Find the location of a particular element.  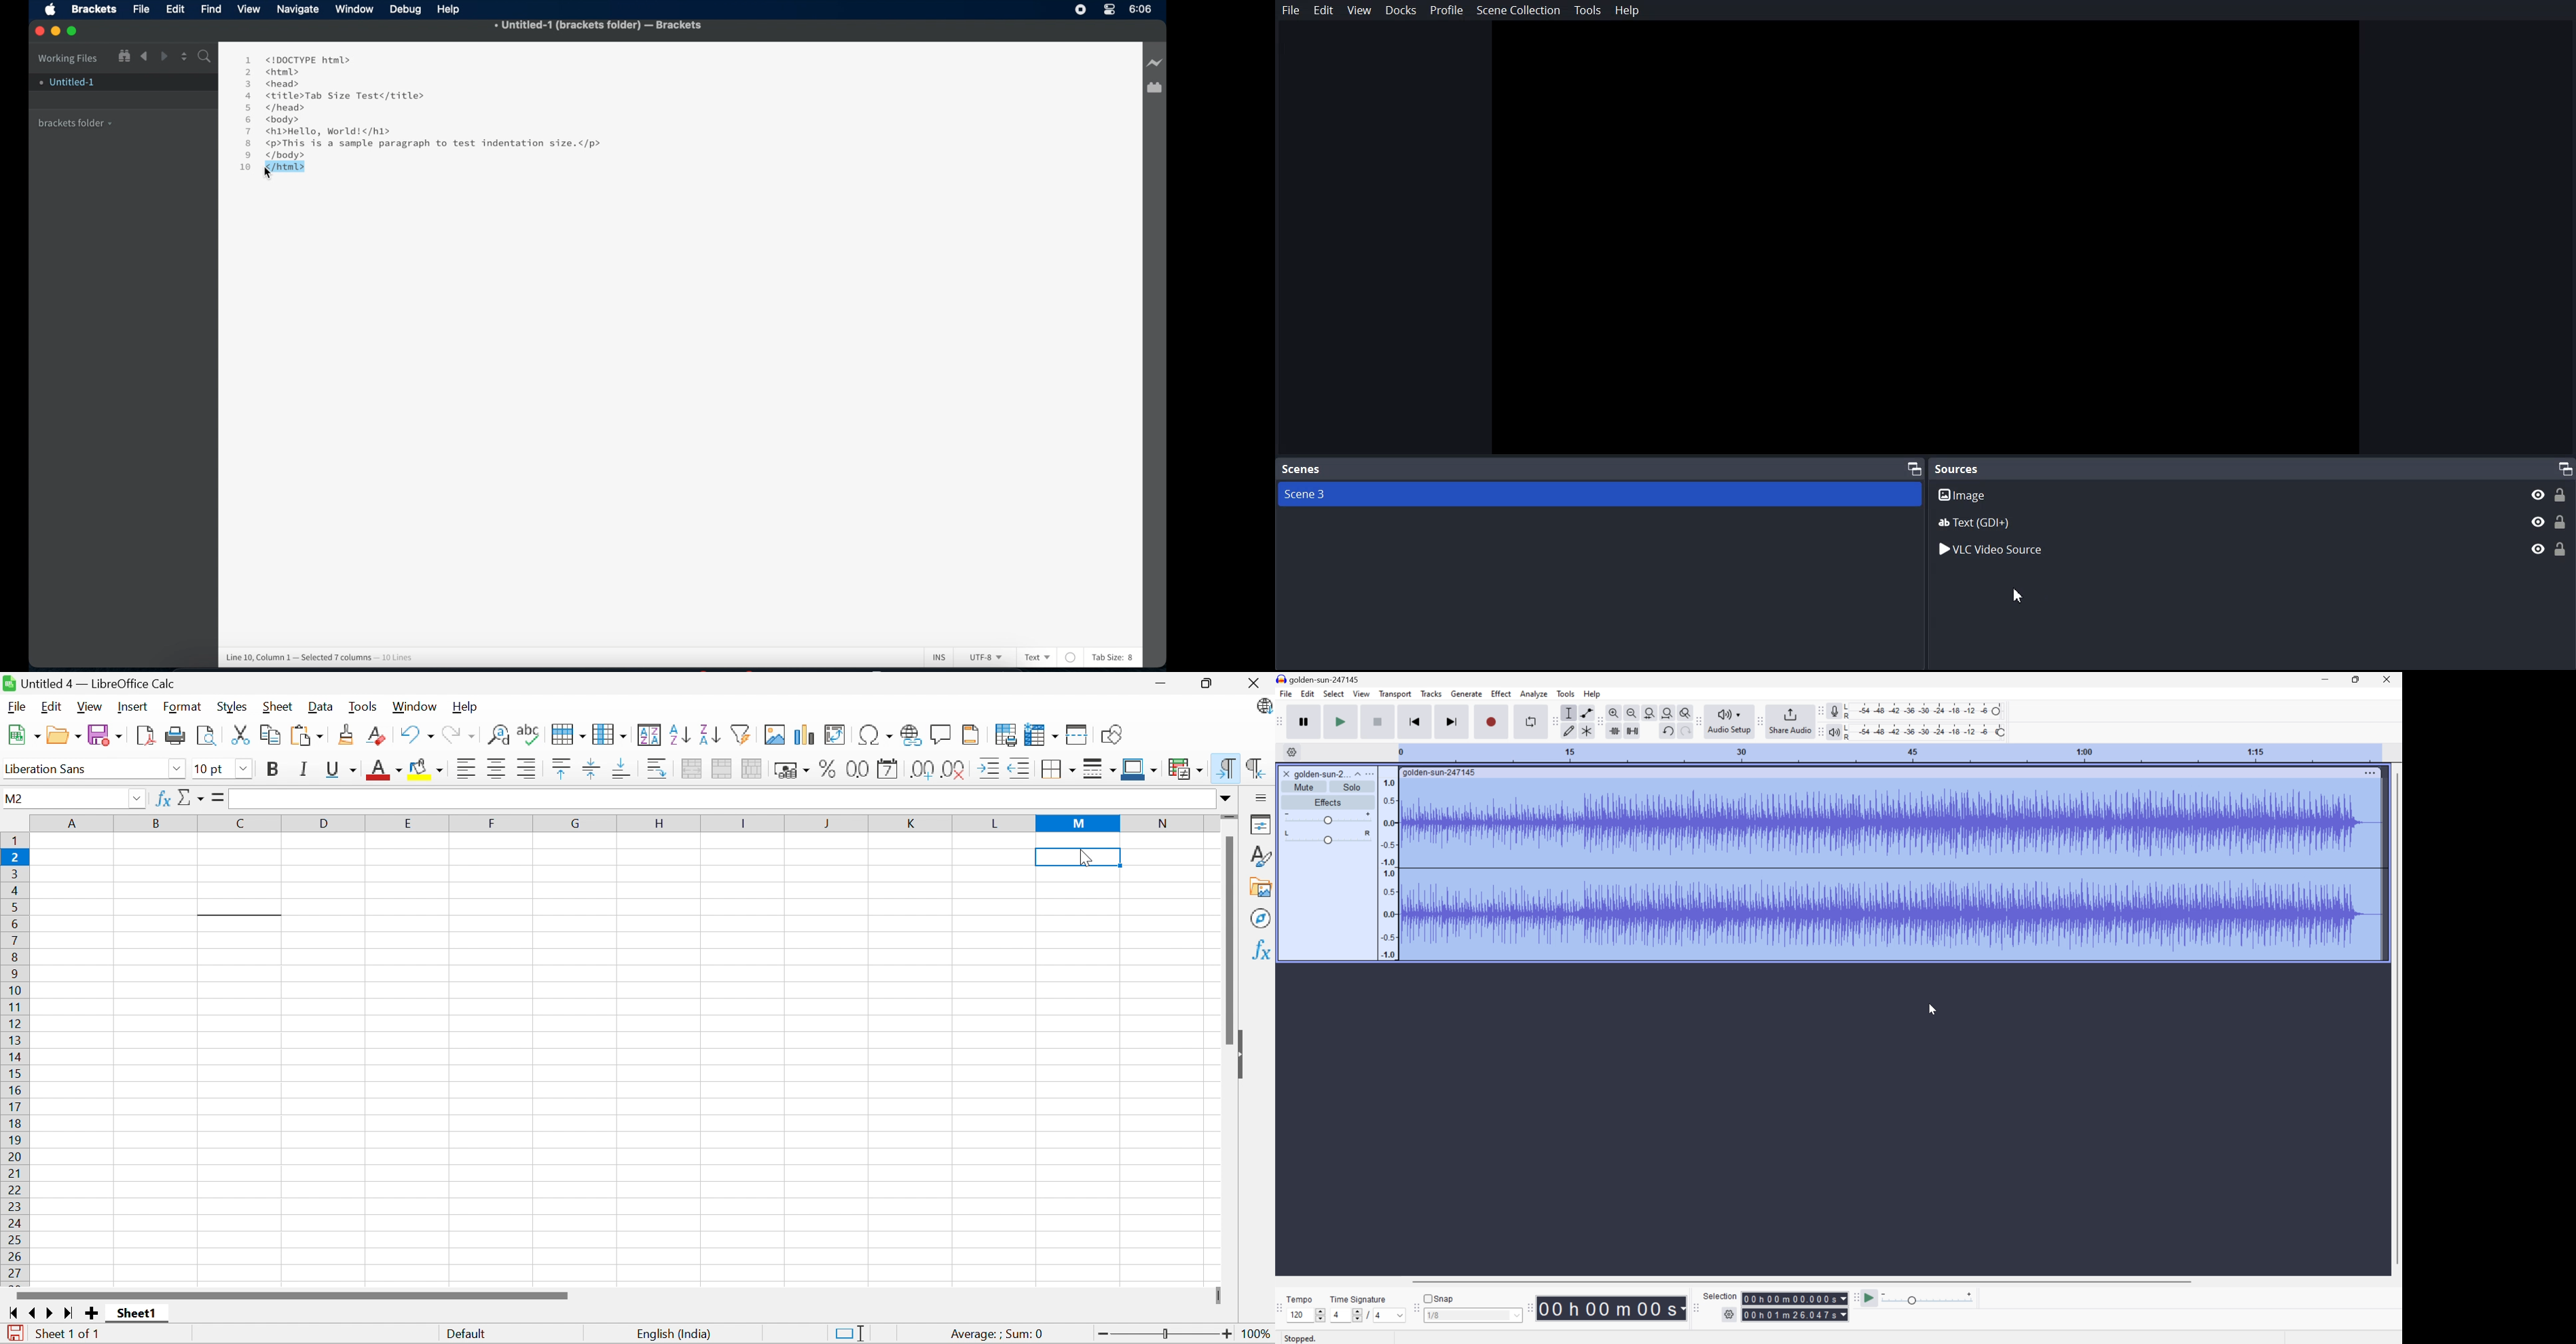

Sot ascending is located at coordinates (680, 734).